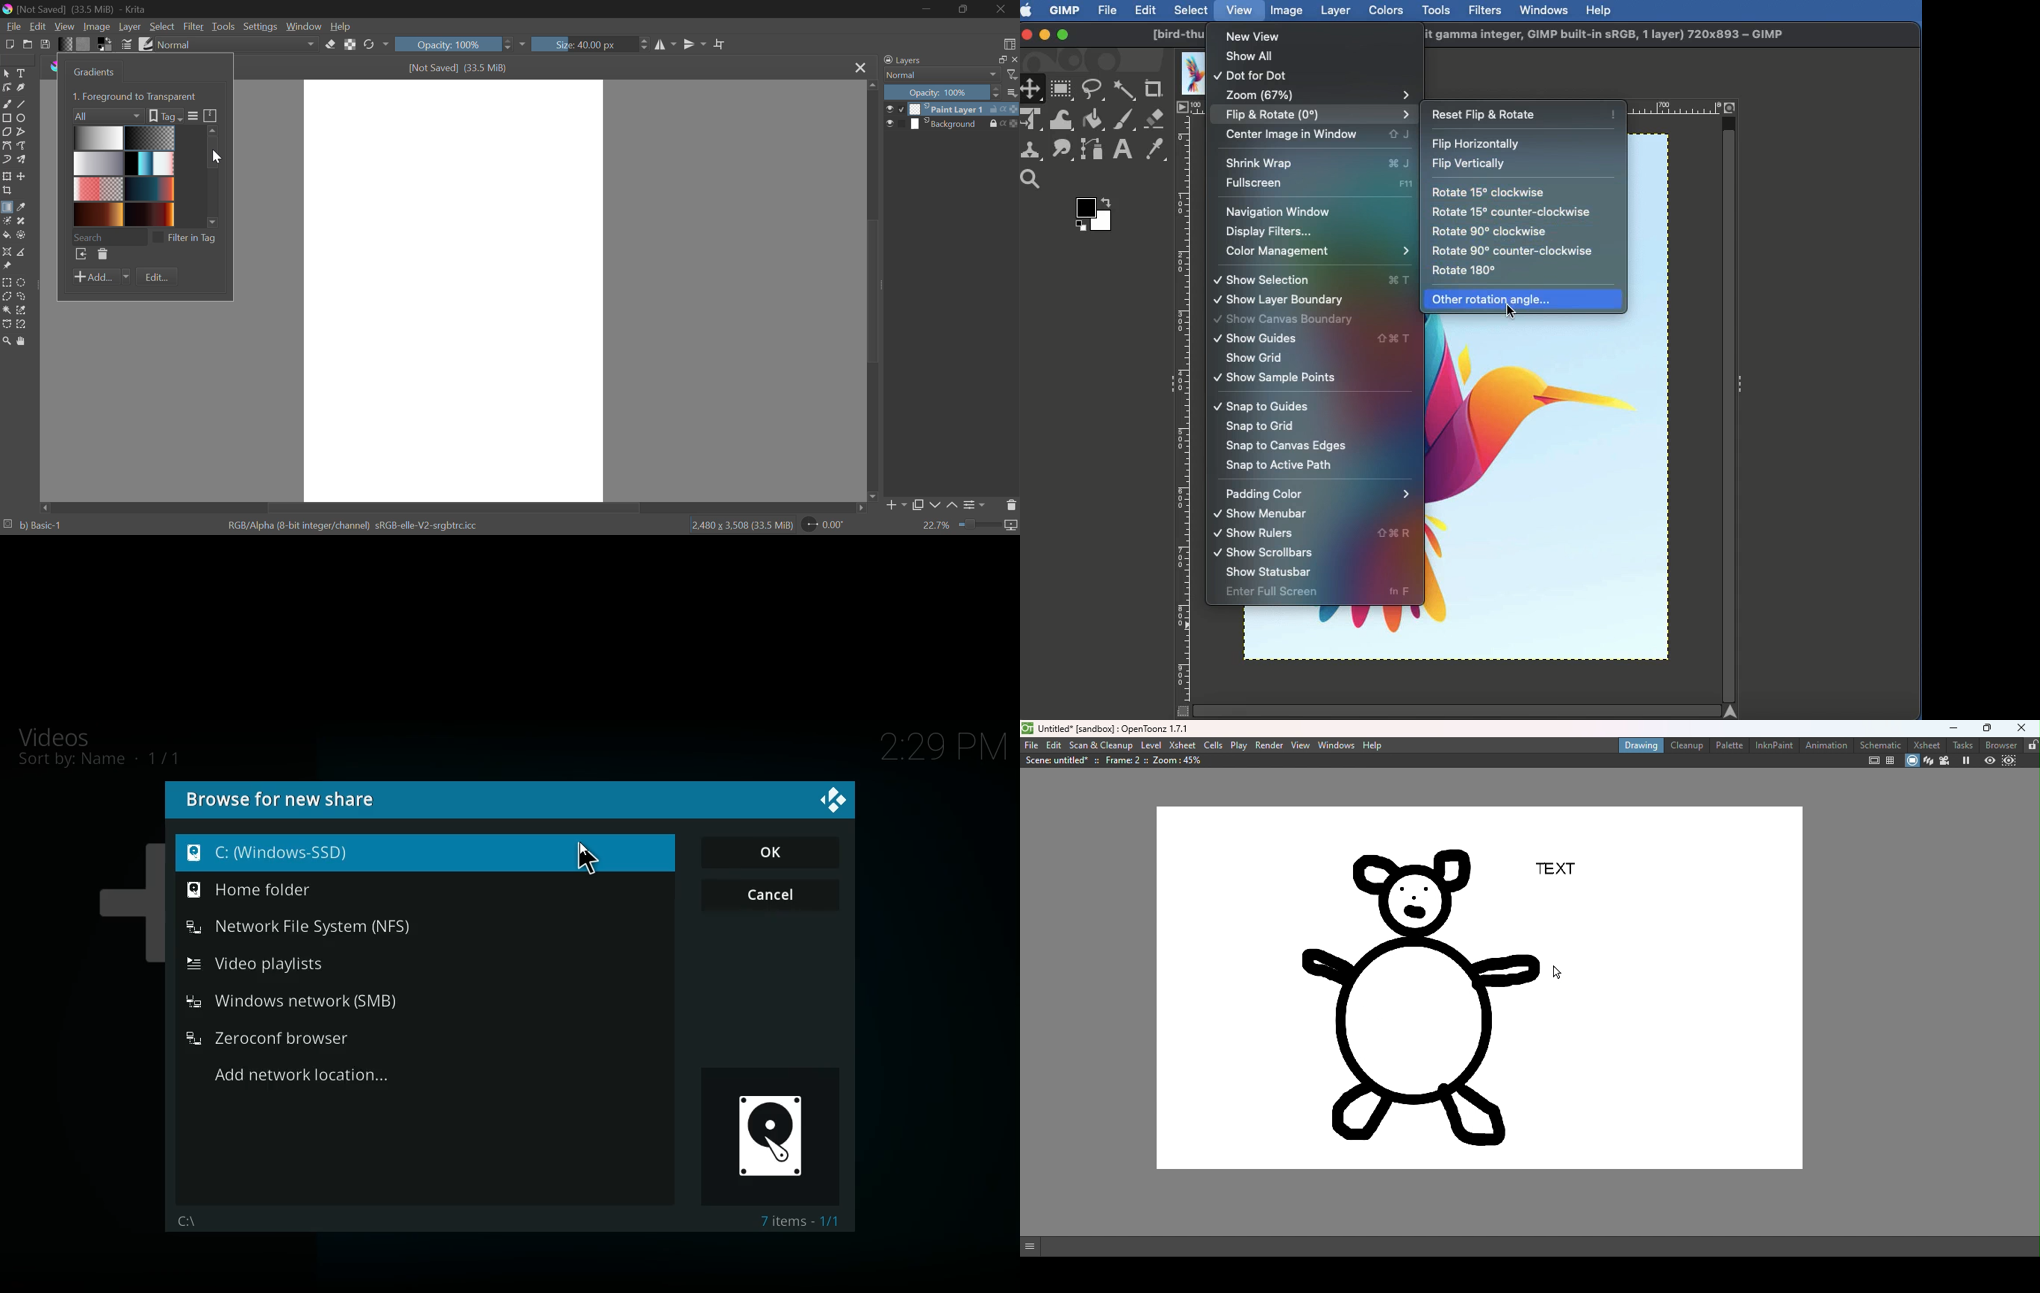 This screenshot has width=2044, height=1316. Describe the element at coordinates (903, 61) in the screenshot. I see `Layers` at that location.